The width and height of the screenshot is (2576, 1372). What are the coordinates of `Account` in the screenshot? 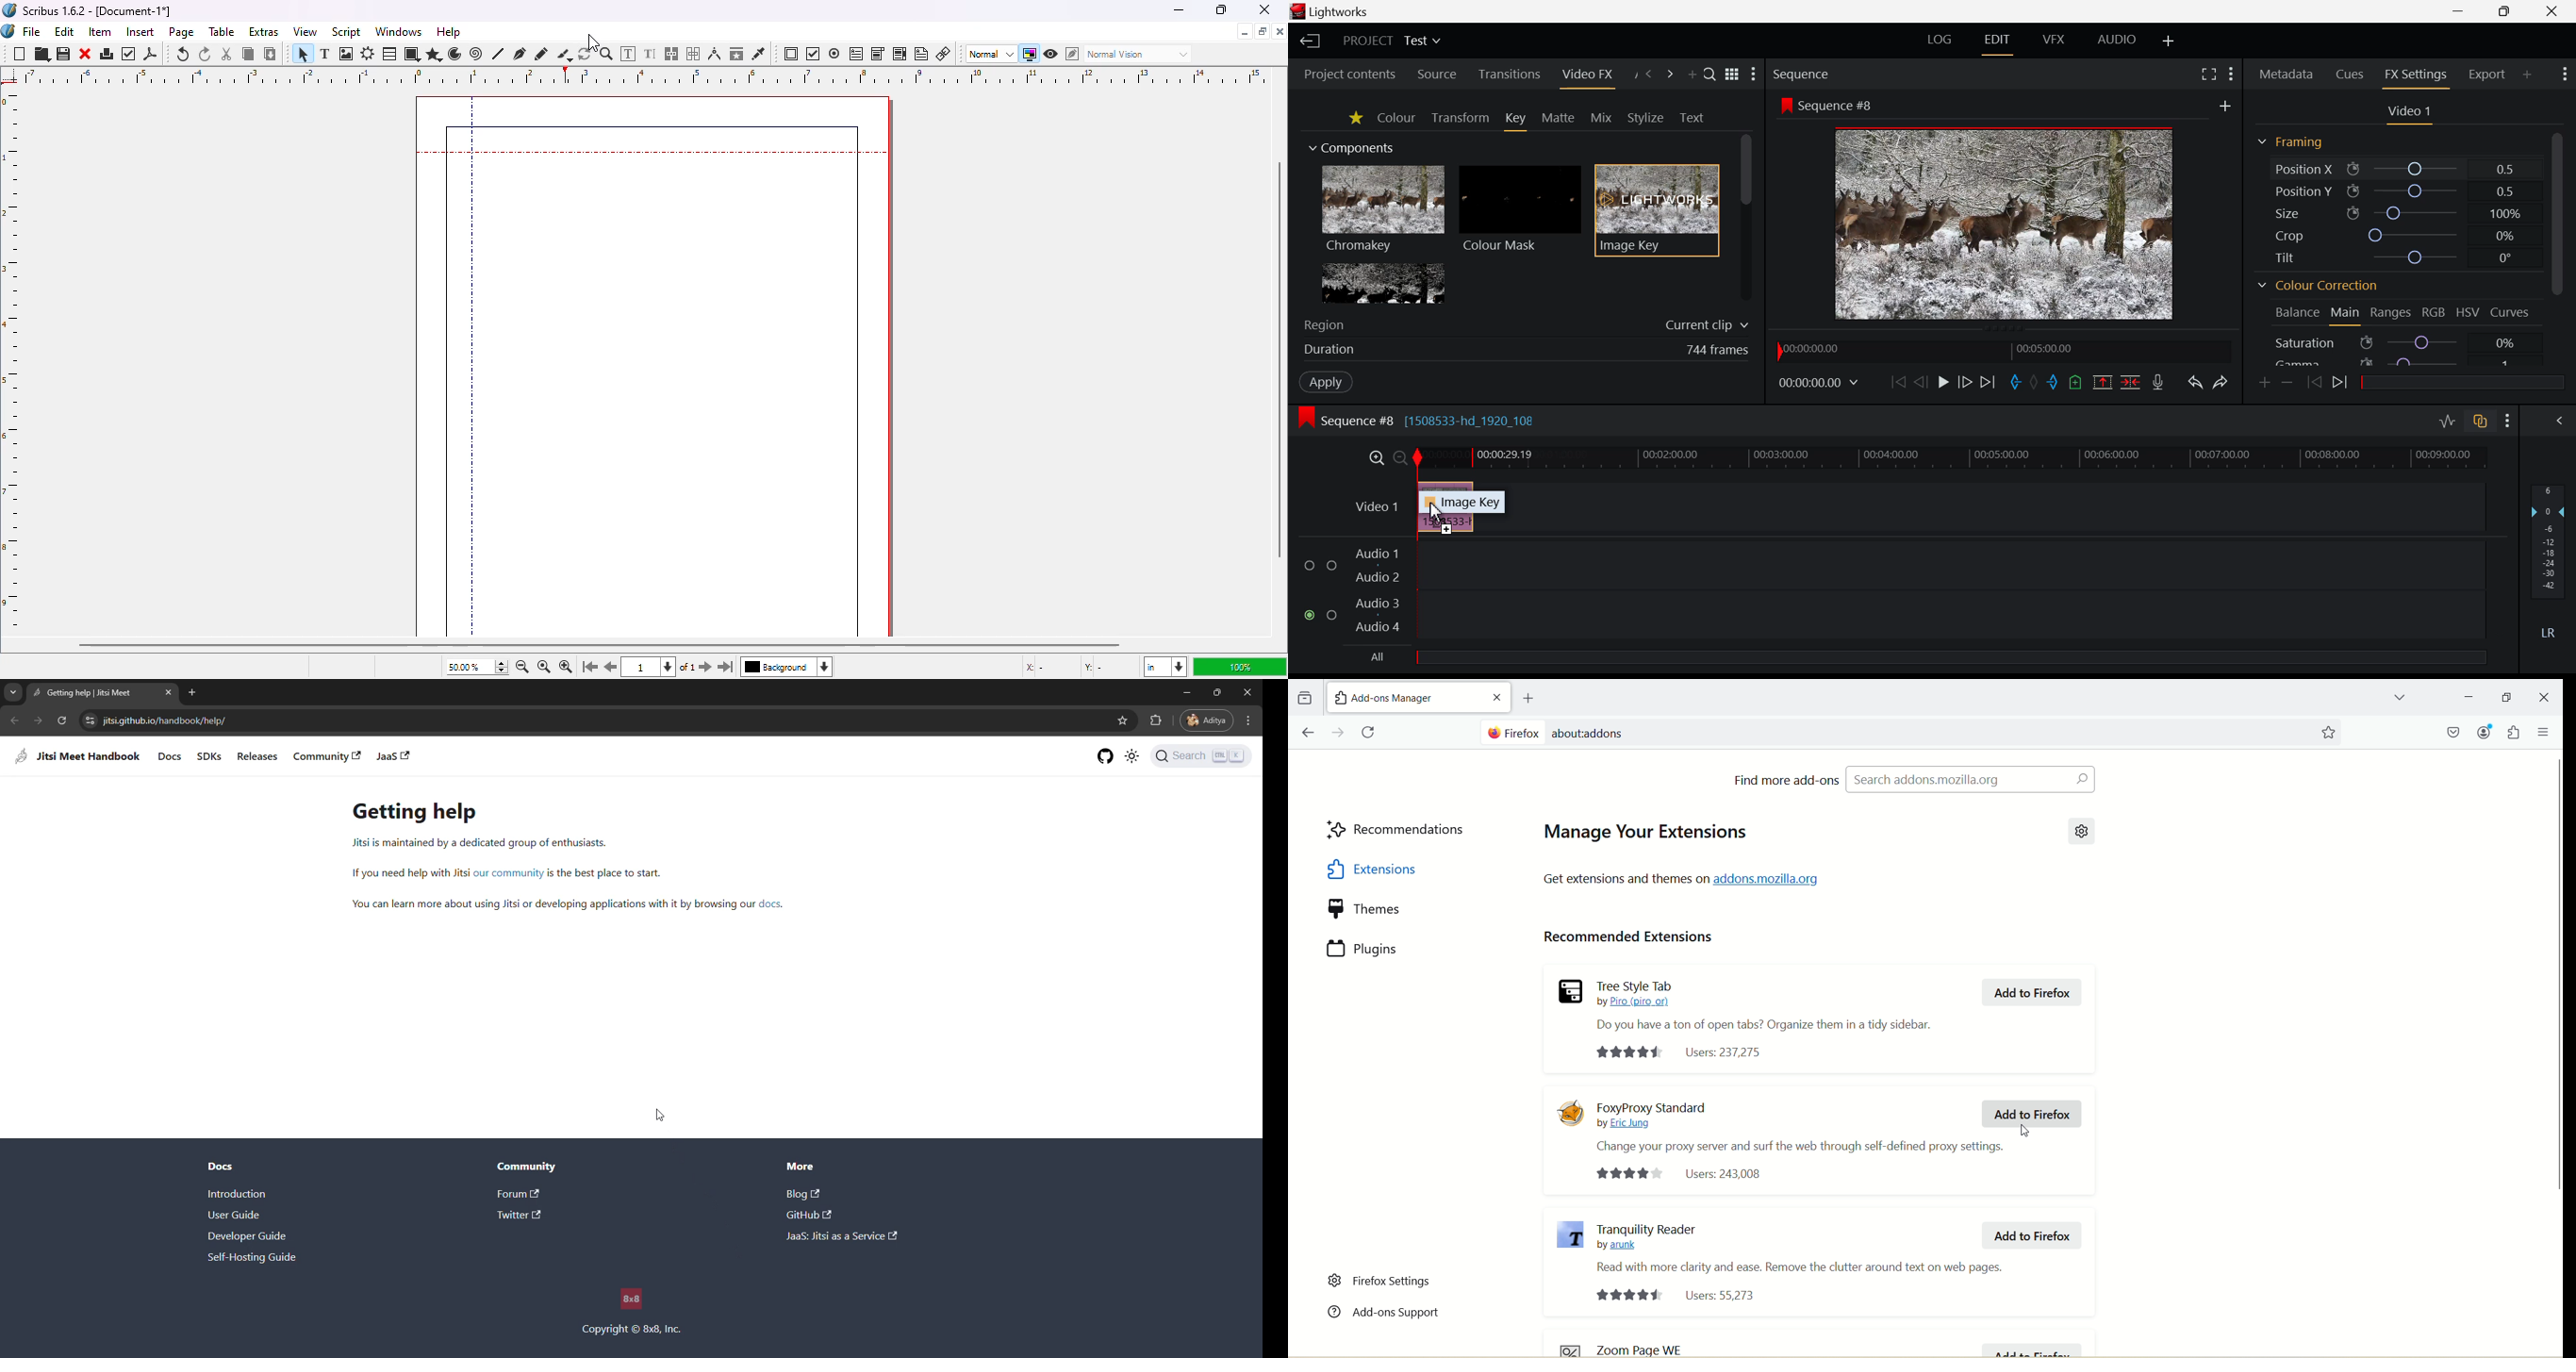 It's located at (2484, 731).